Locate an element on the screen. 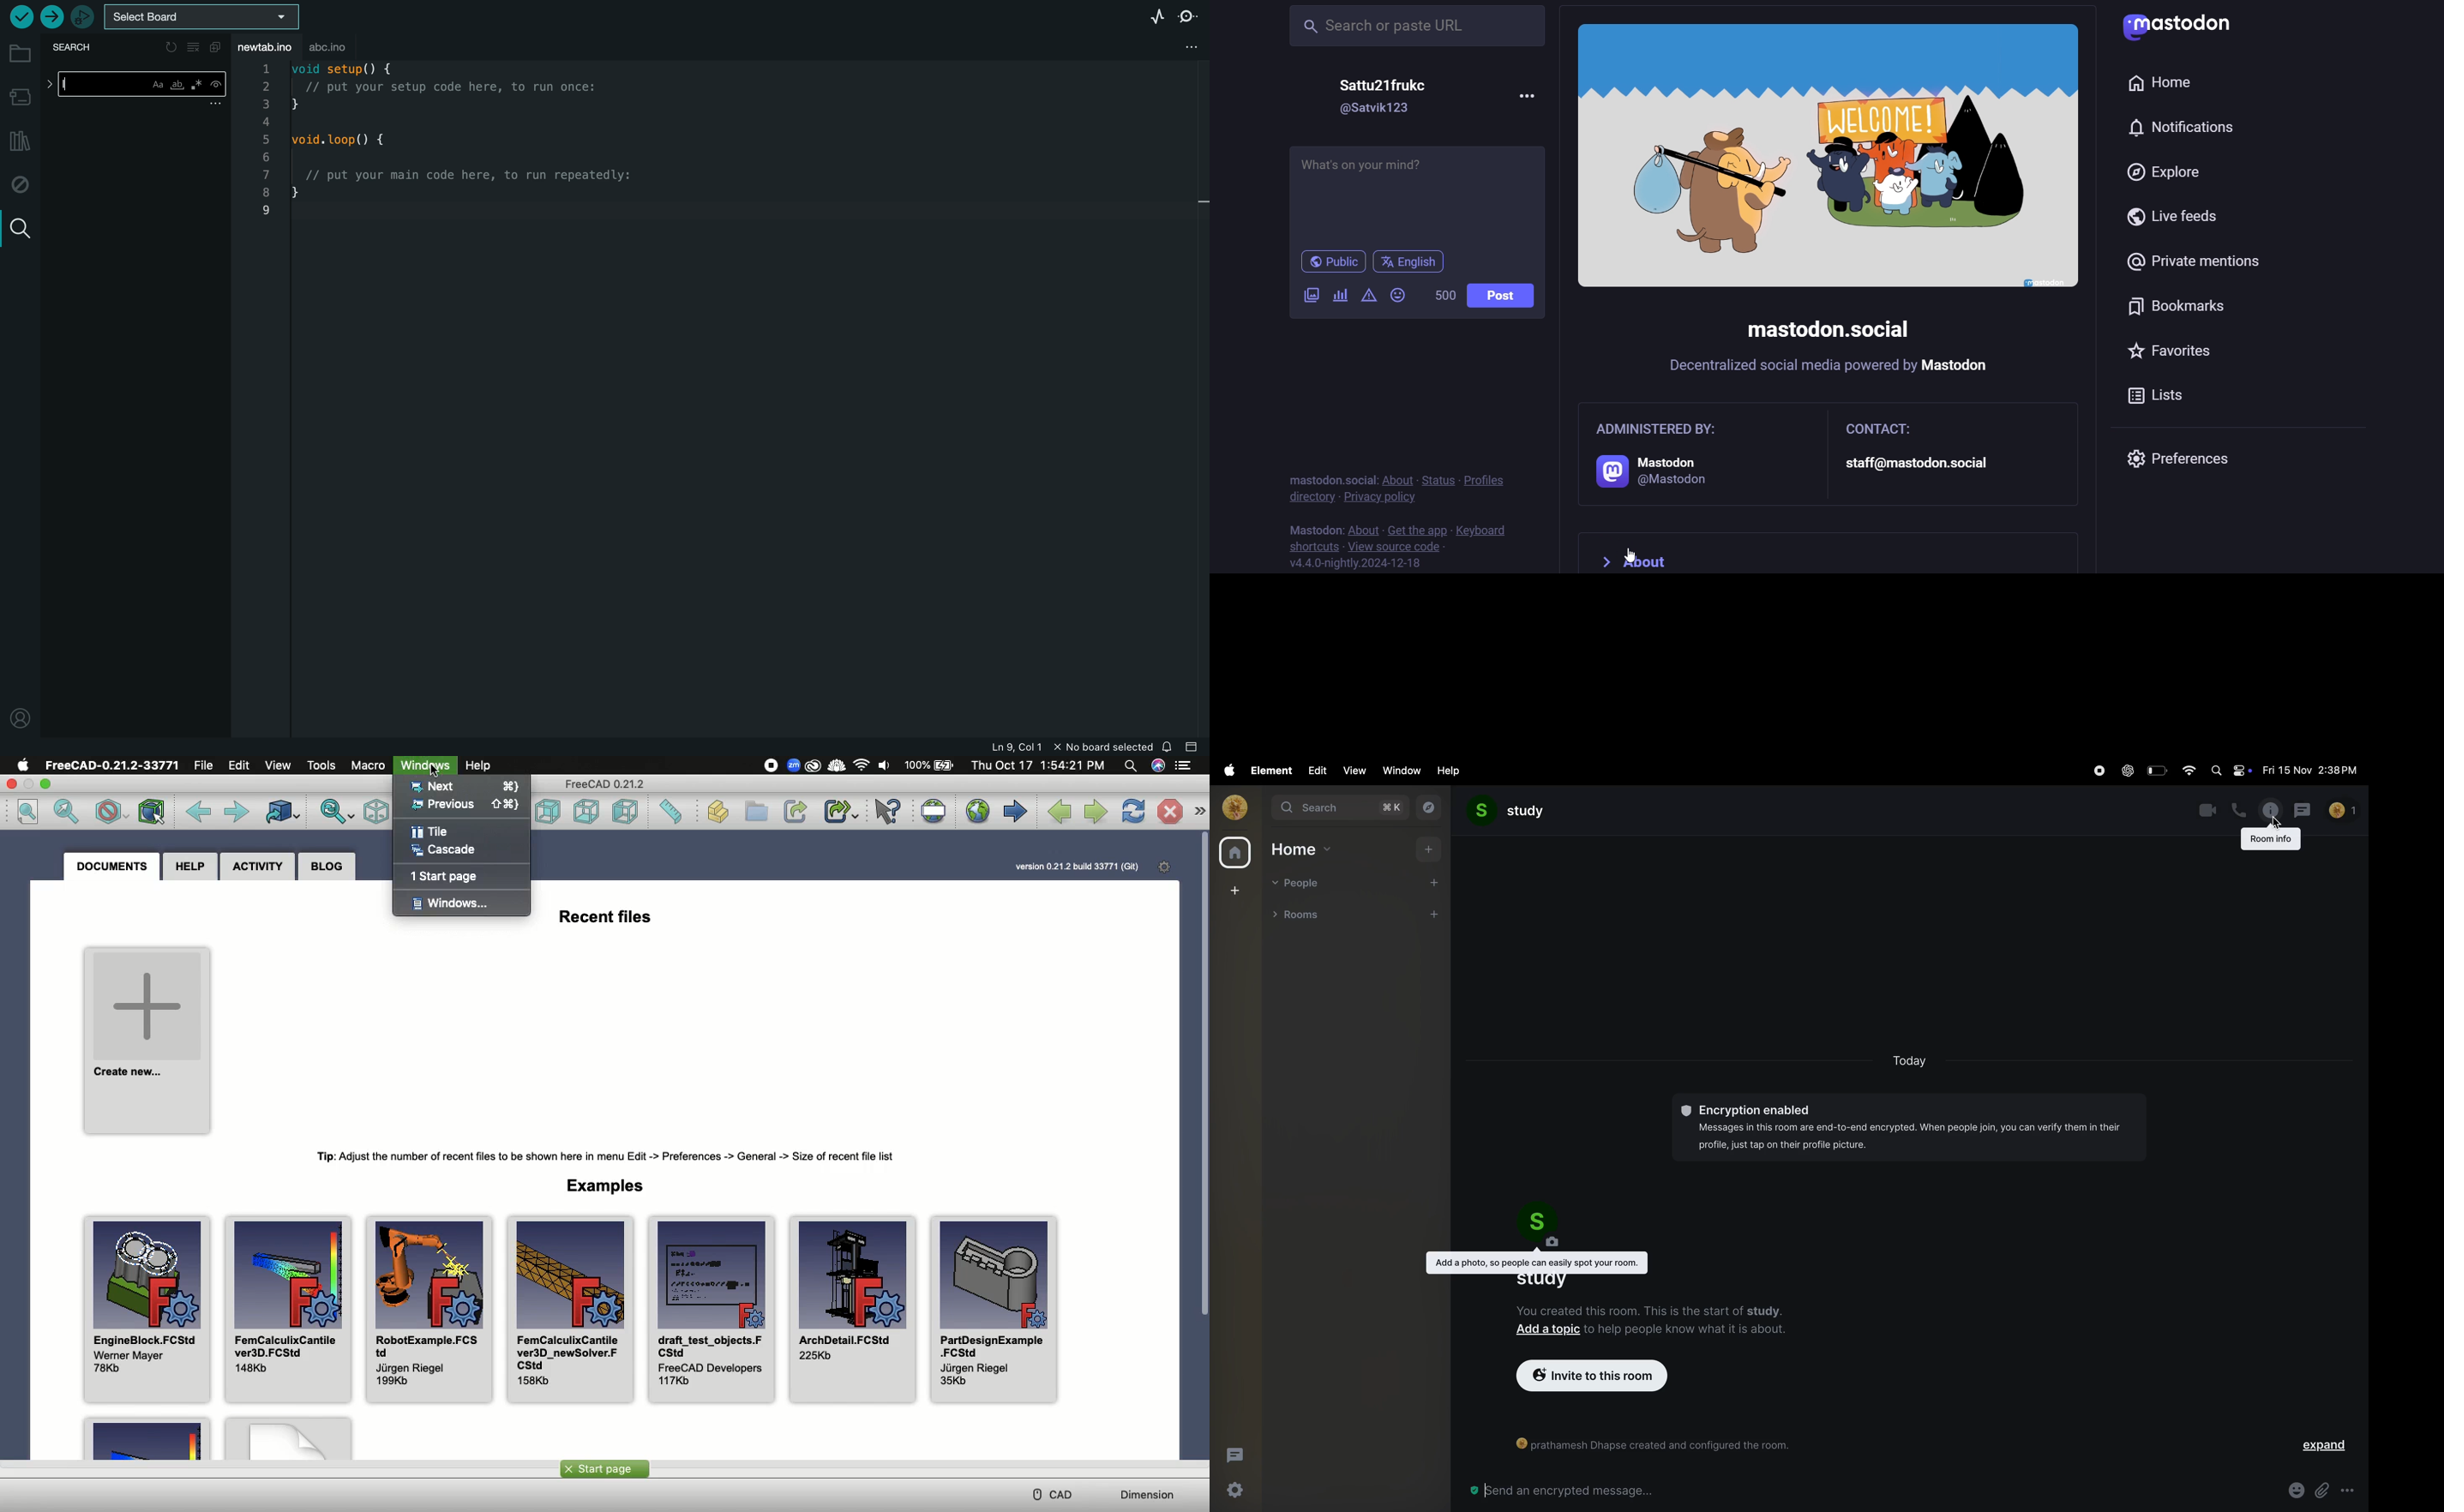 The image size is (2464, 1512). home  is located at coordinates (1234, 854).